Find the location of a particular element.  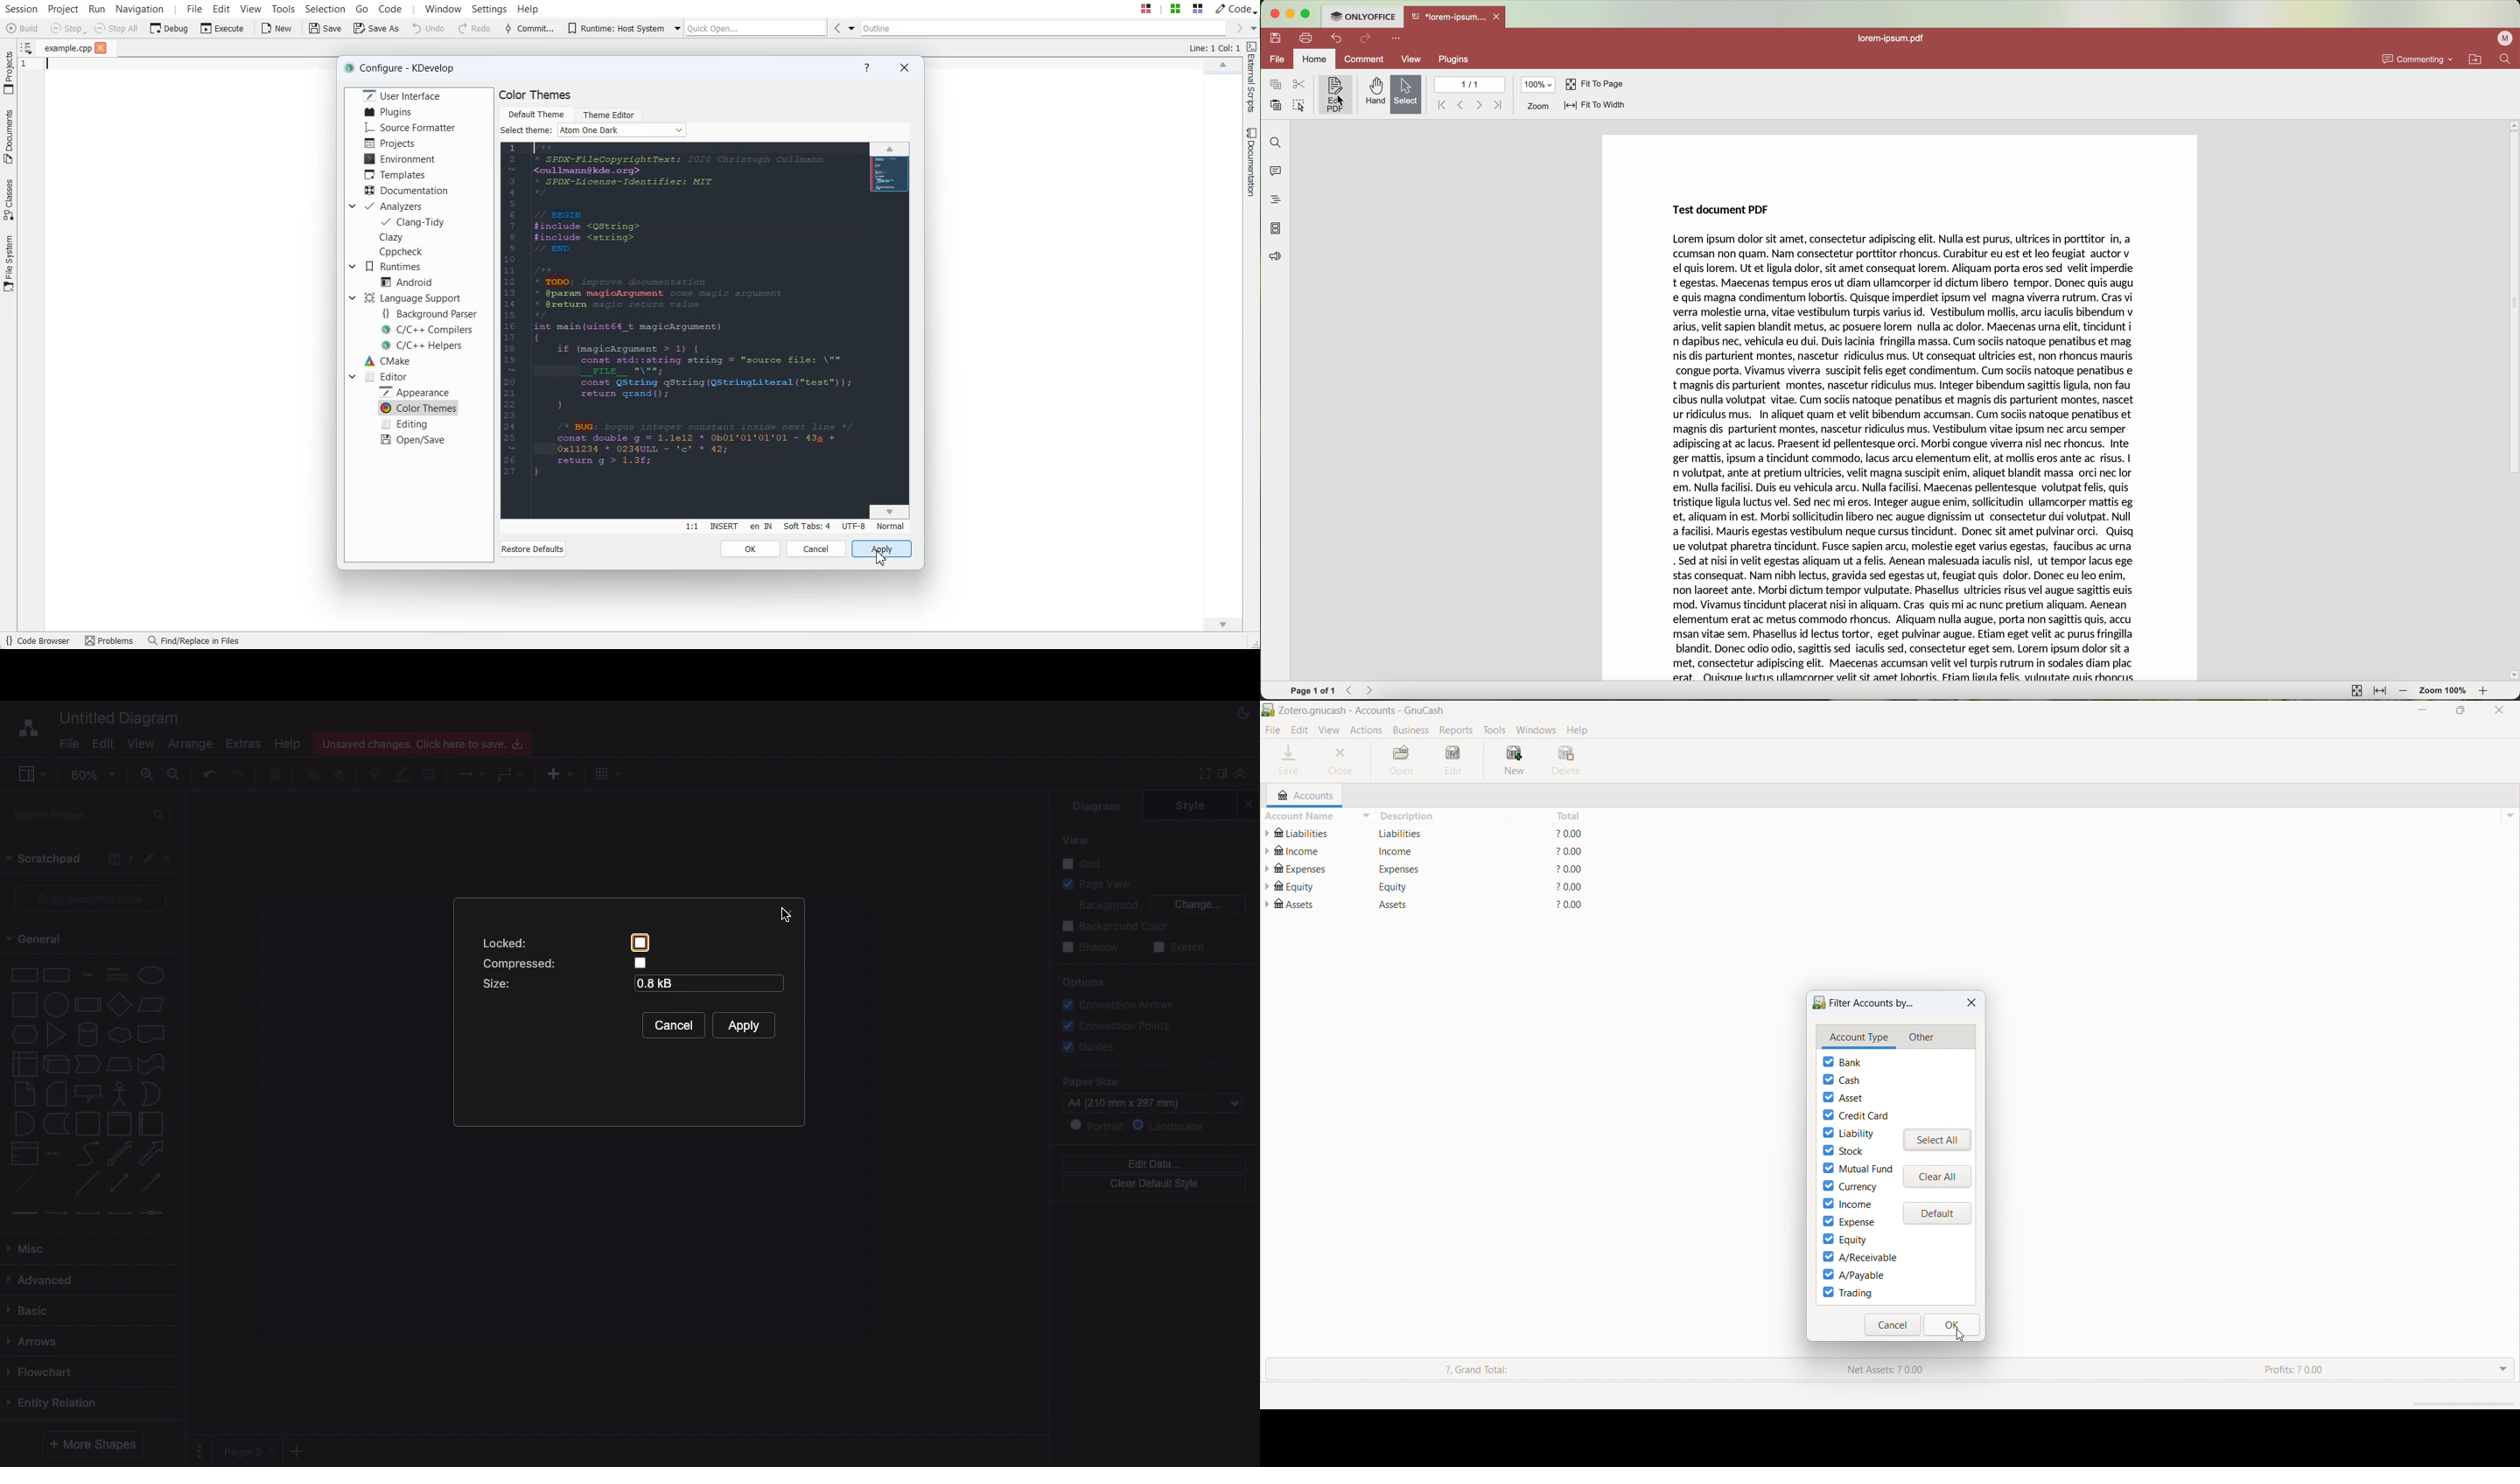

description is located at coordinates (1440, 816).